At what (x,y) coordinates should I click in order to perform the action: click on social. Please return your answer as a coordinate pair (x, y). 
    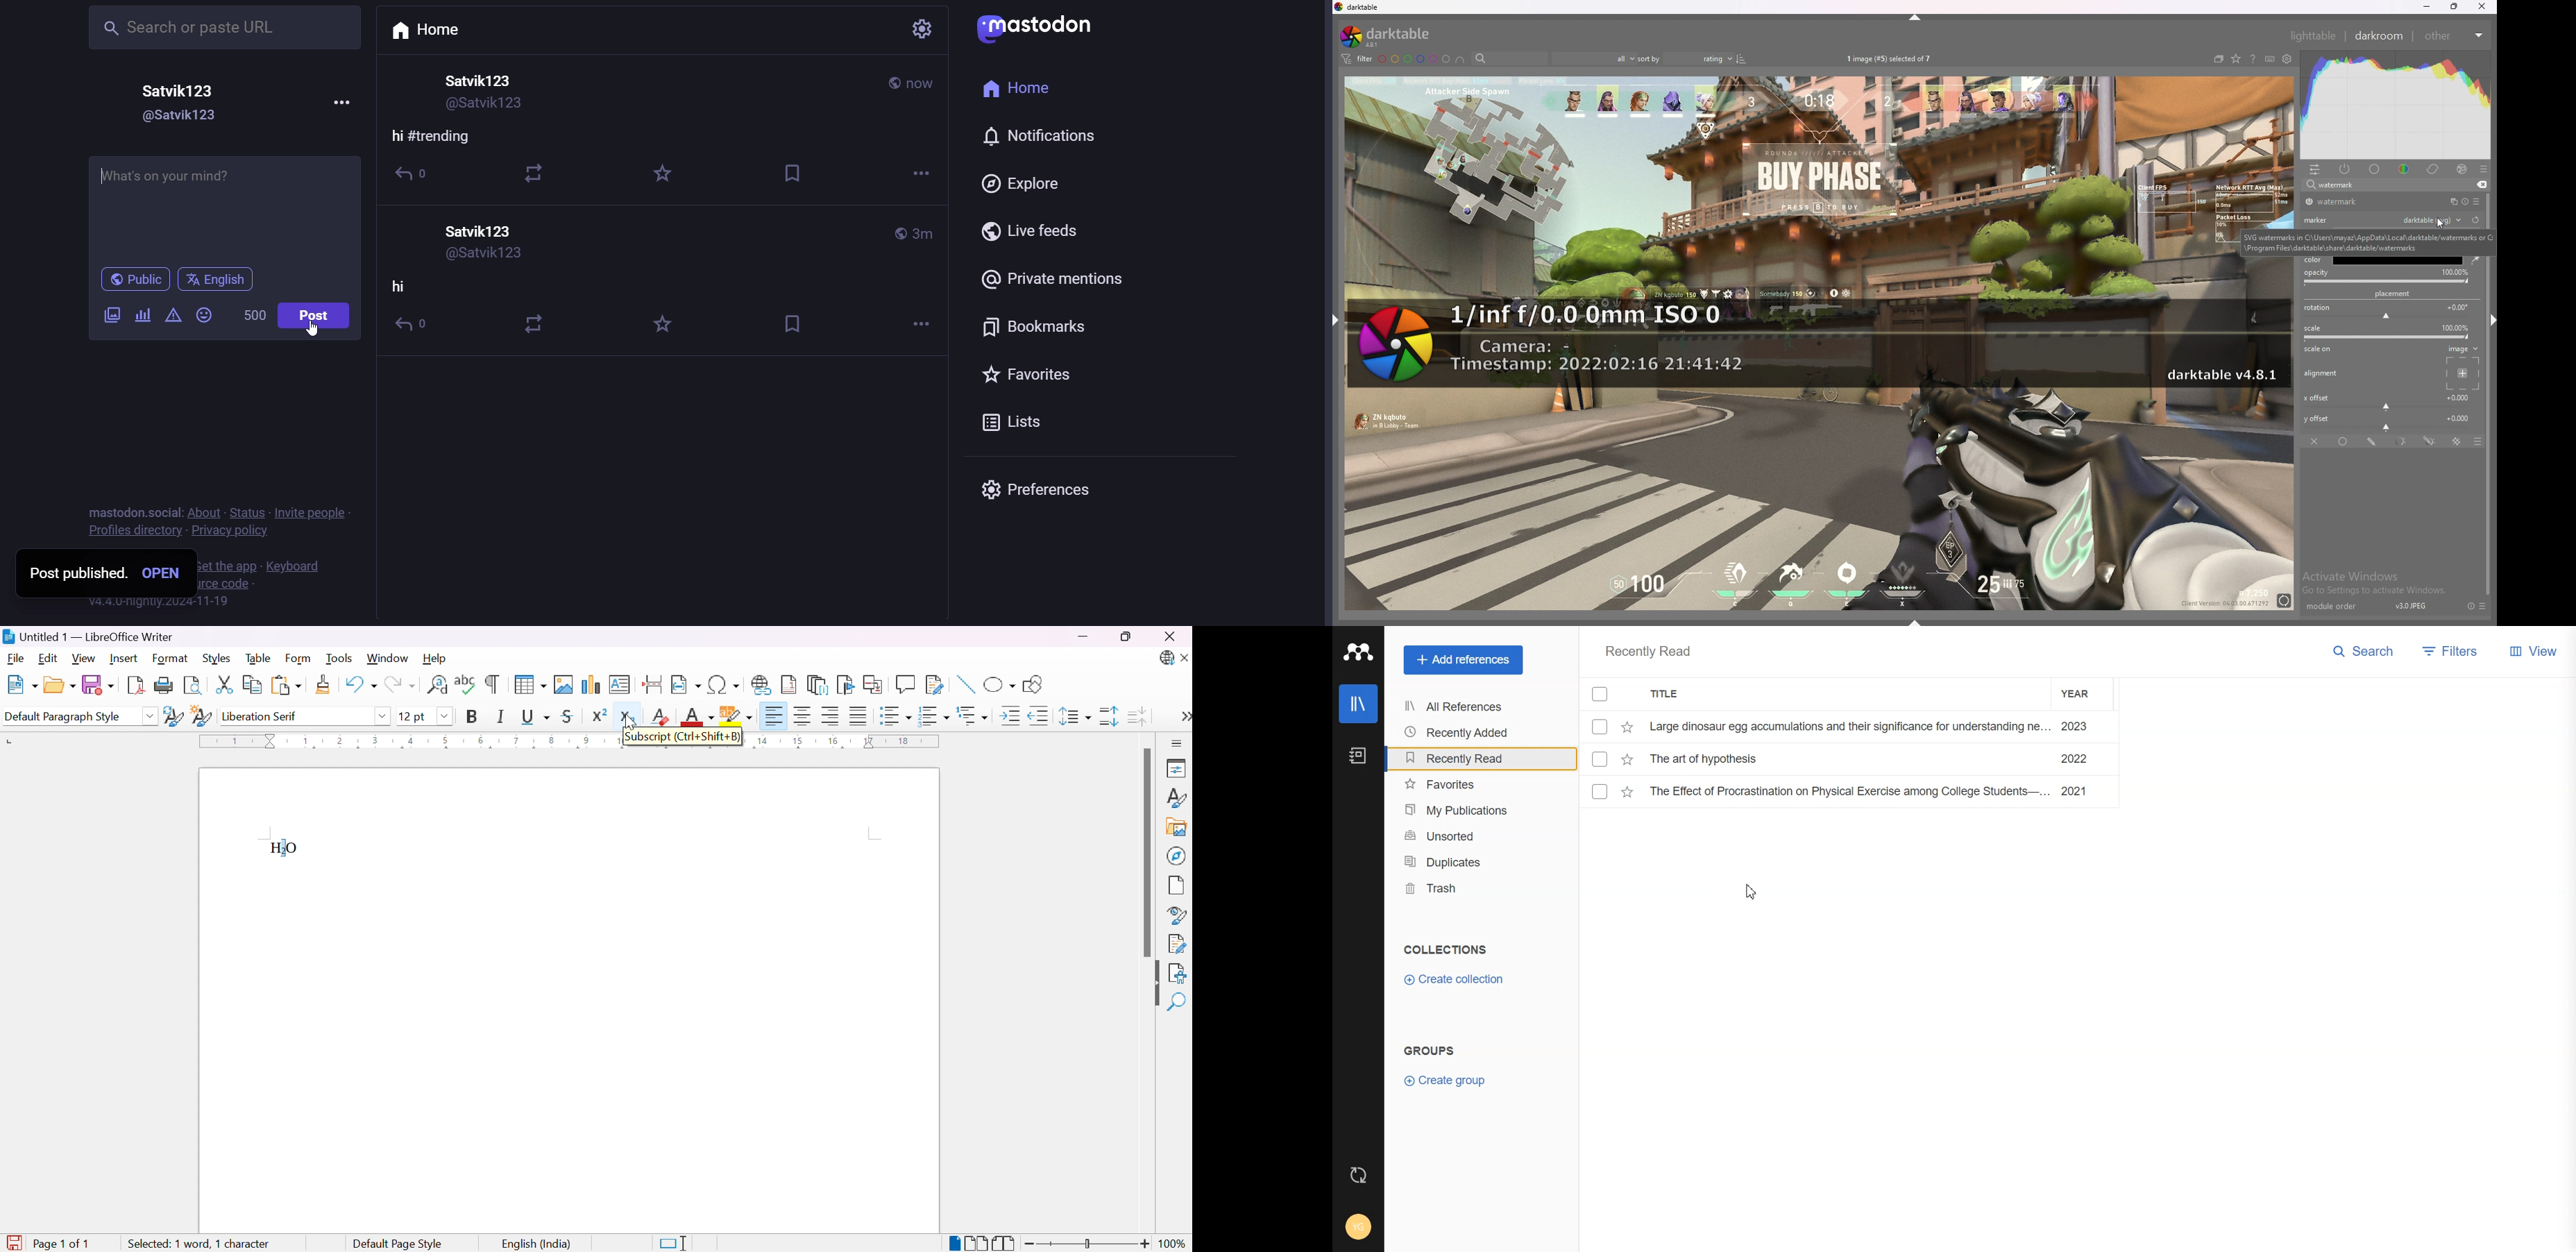
    Looking at the image, I should click on (167, 511).